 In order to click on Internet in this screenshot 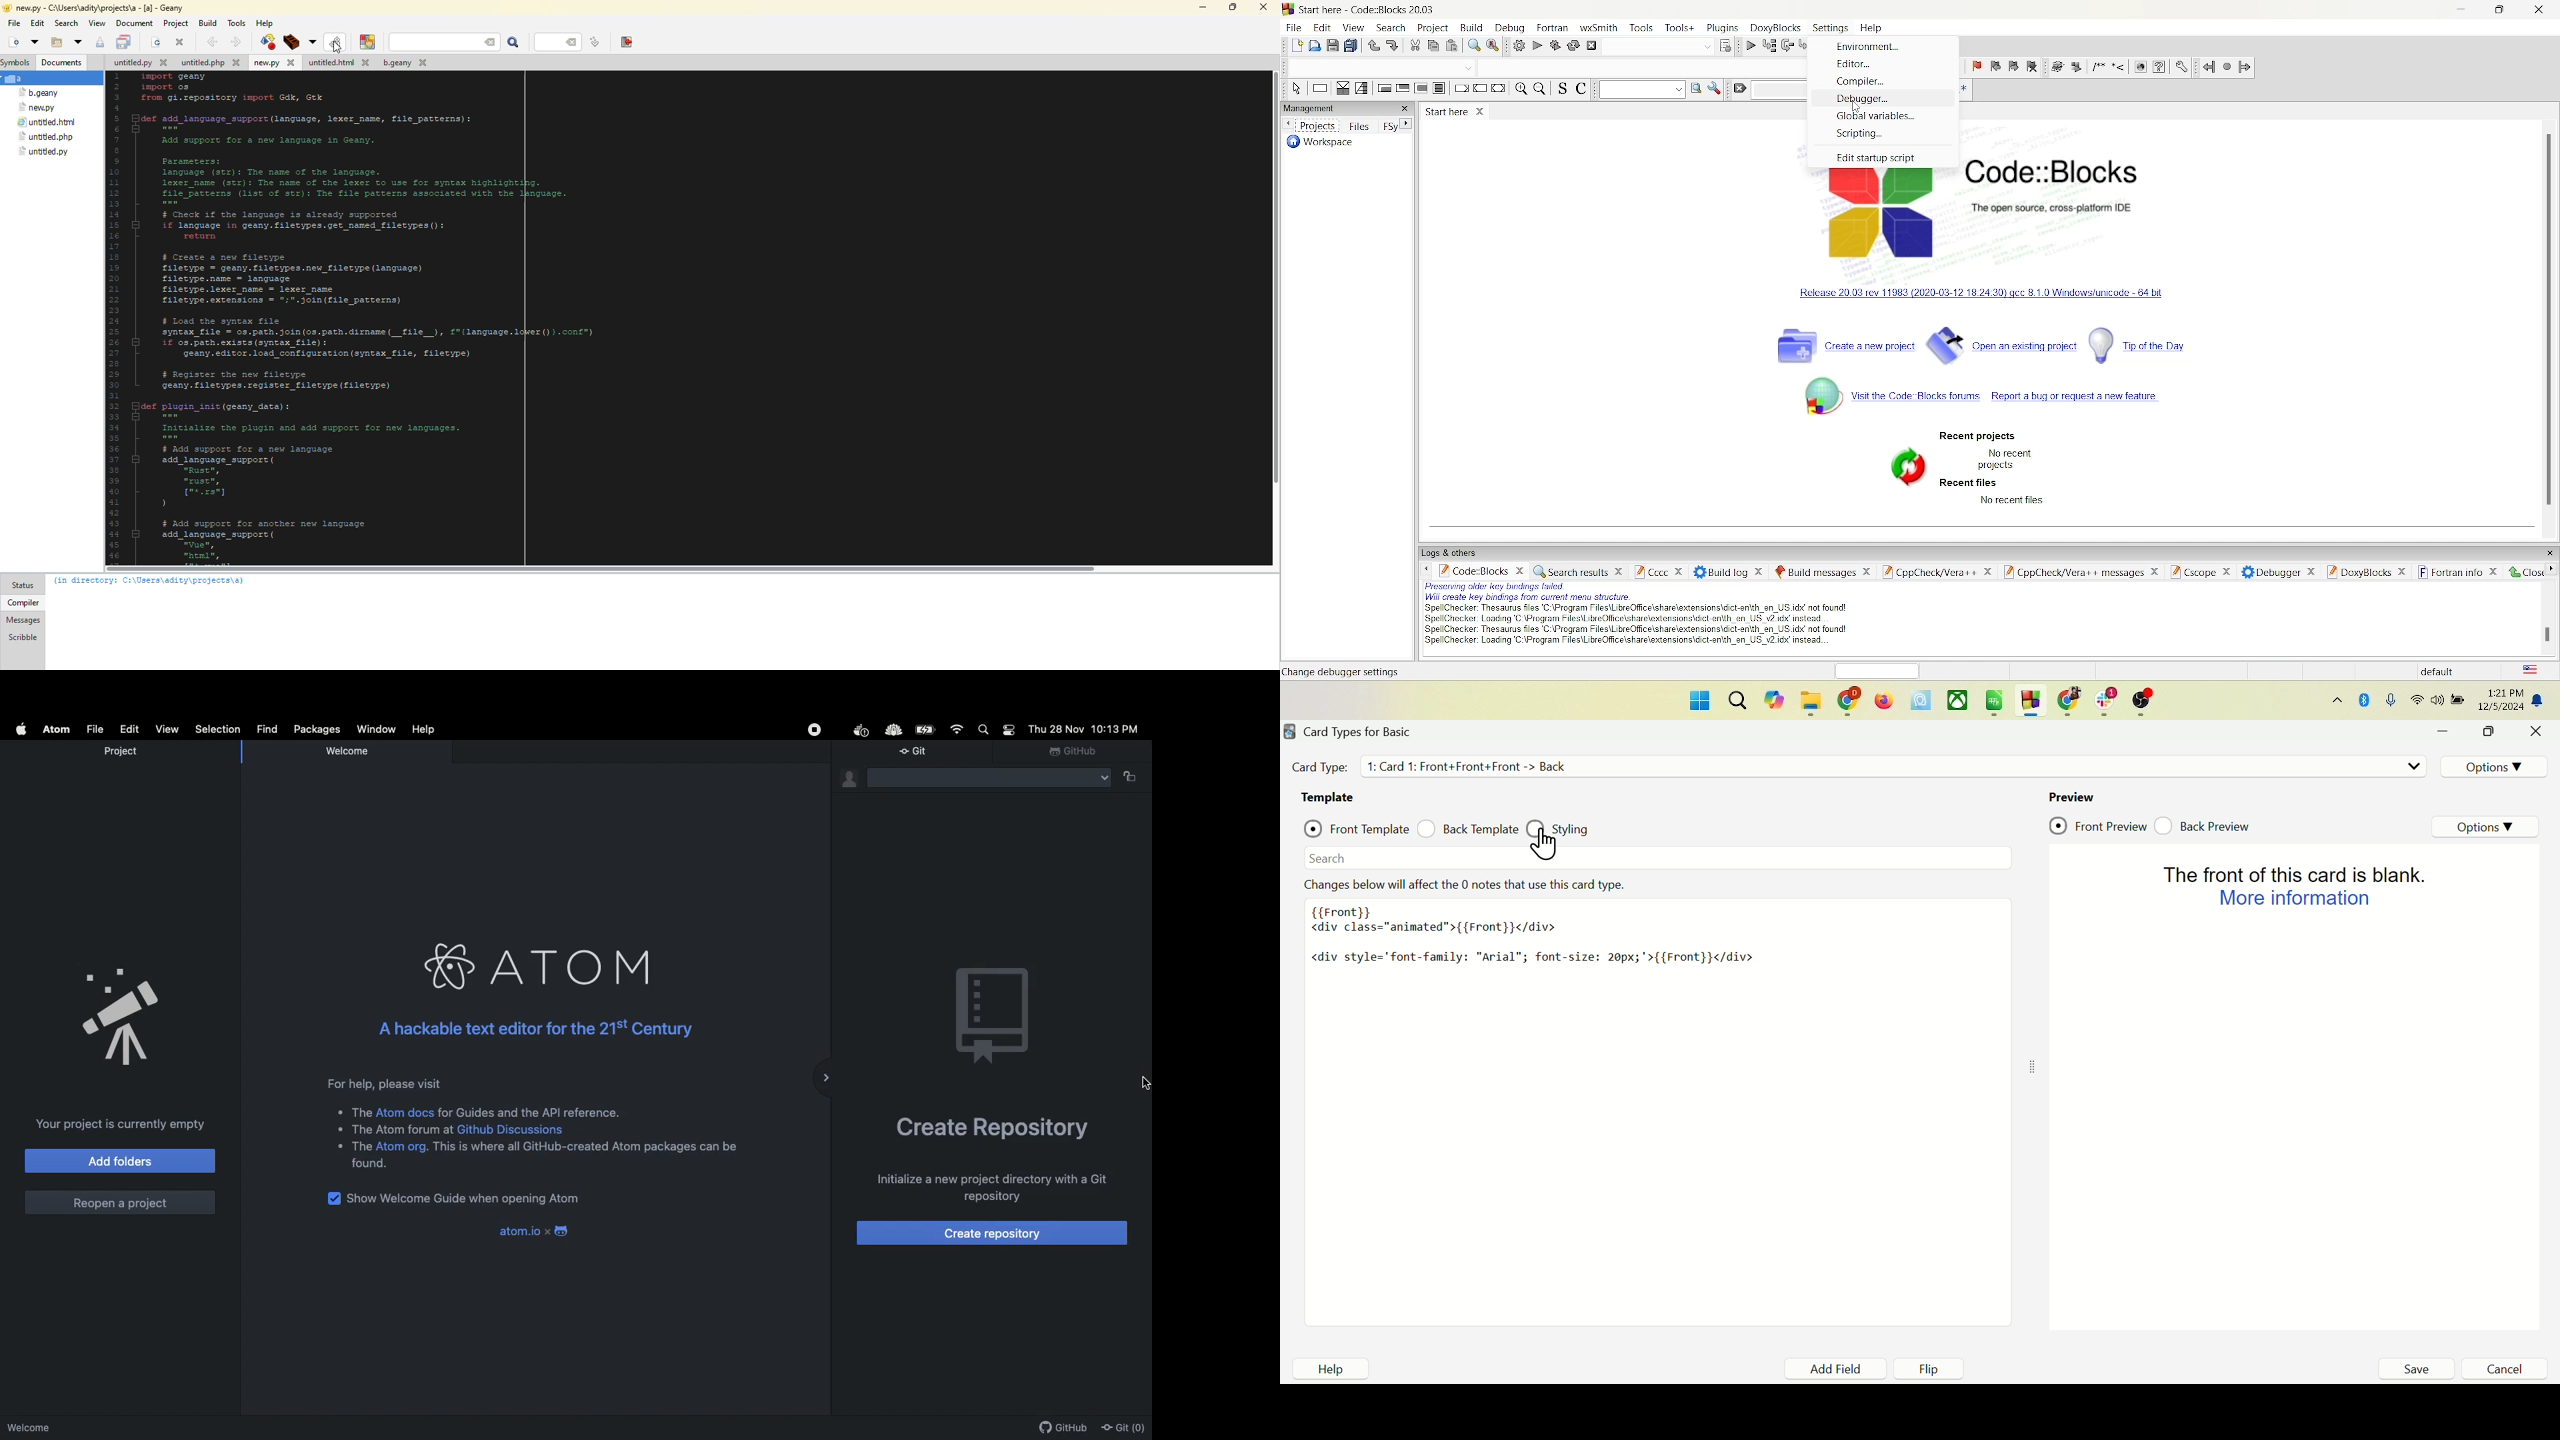, I will do `click(958, 730)`.